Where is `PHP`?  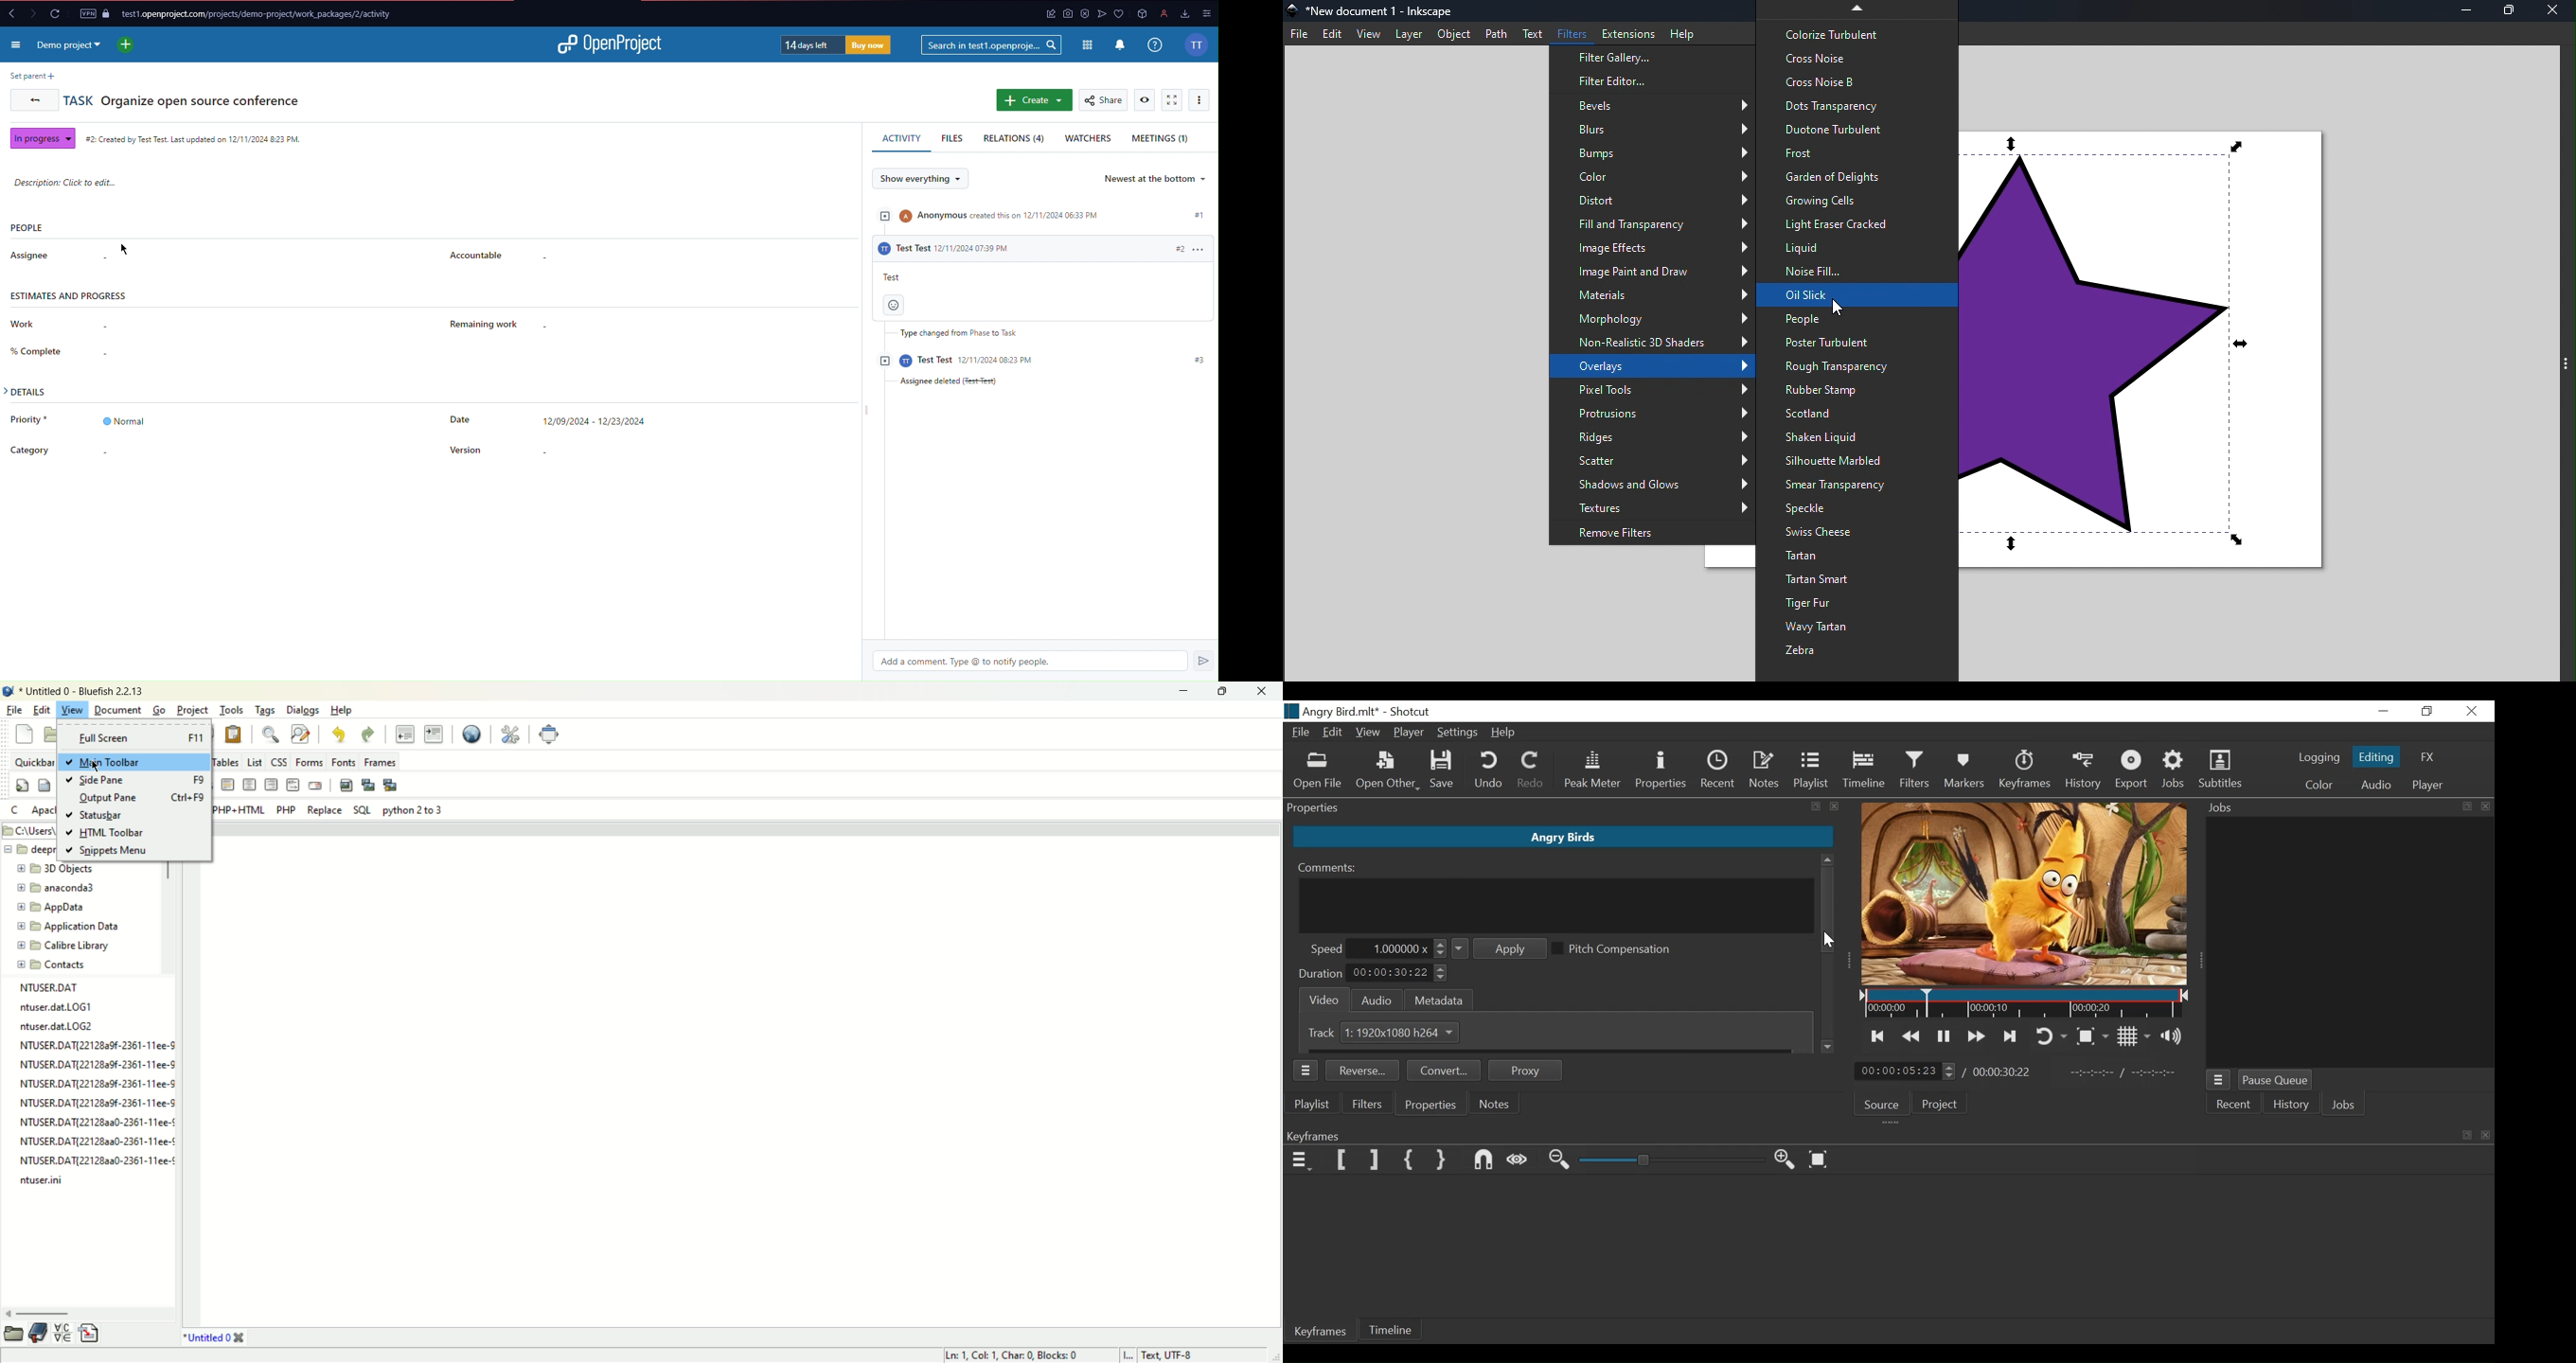 PHP is located at coordinates (287, 808).